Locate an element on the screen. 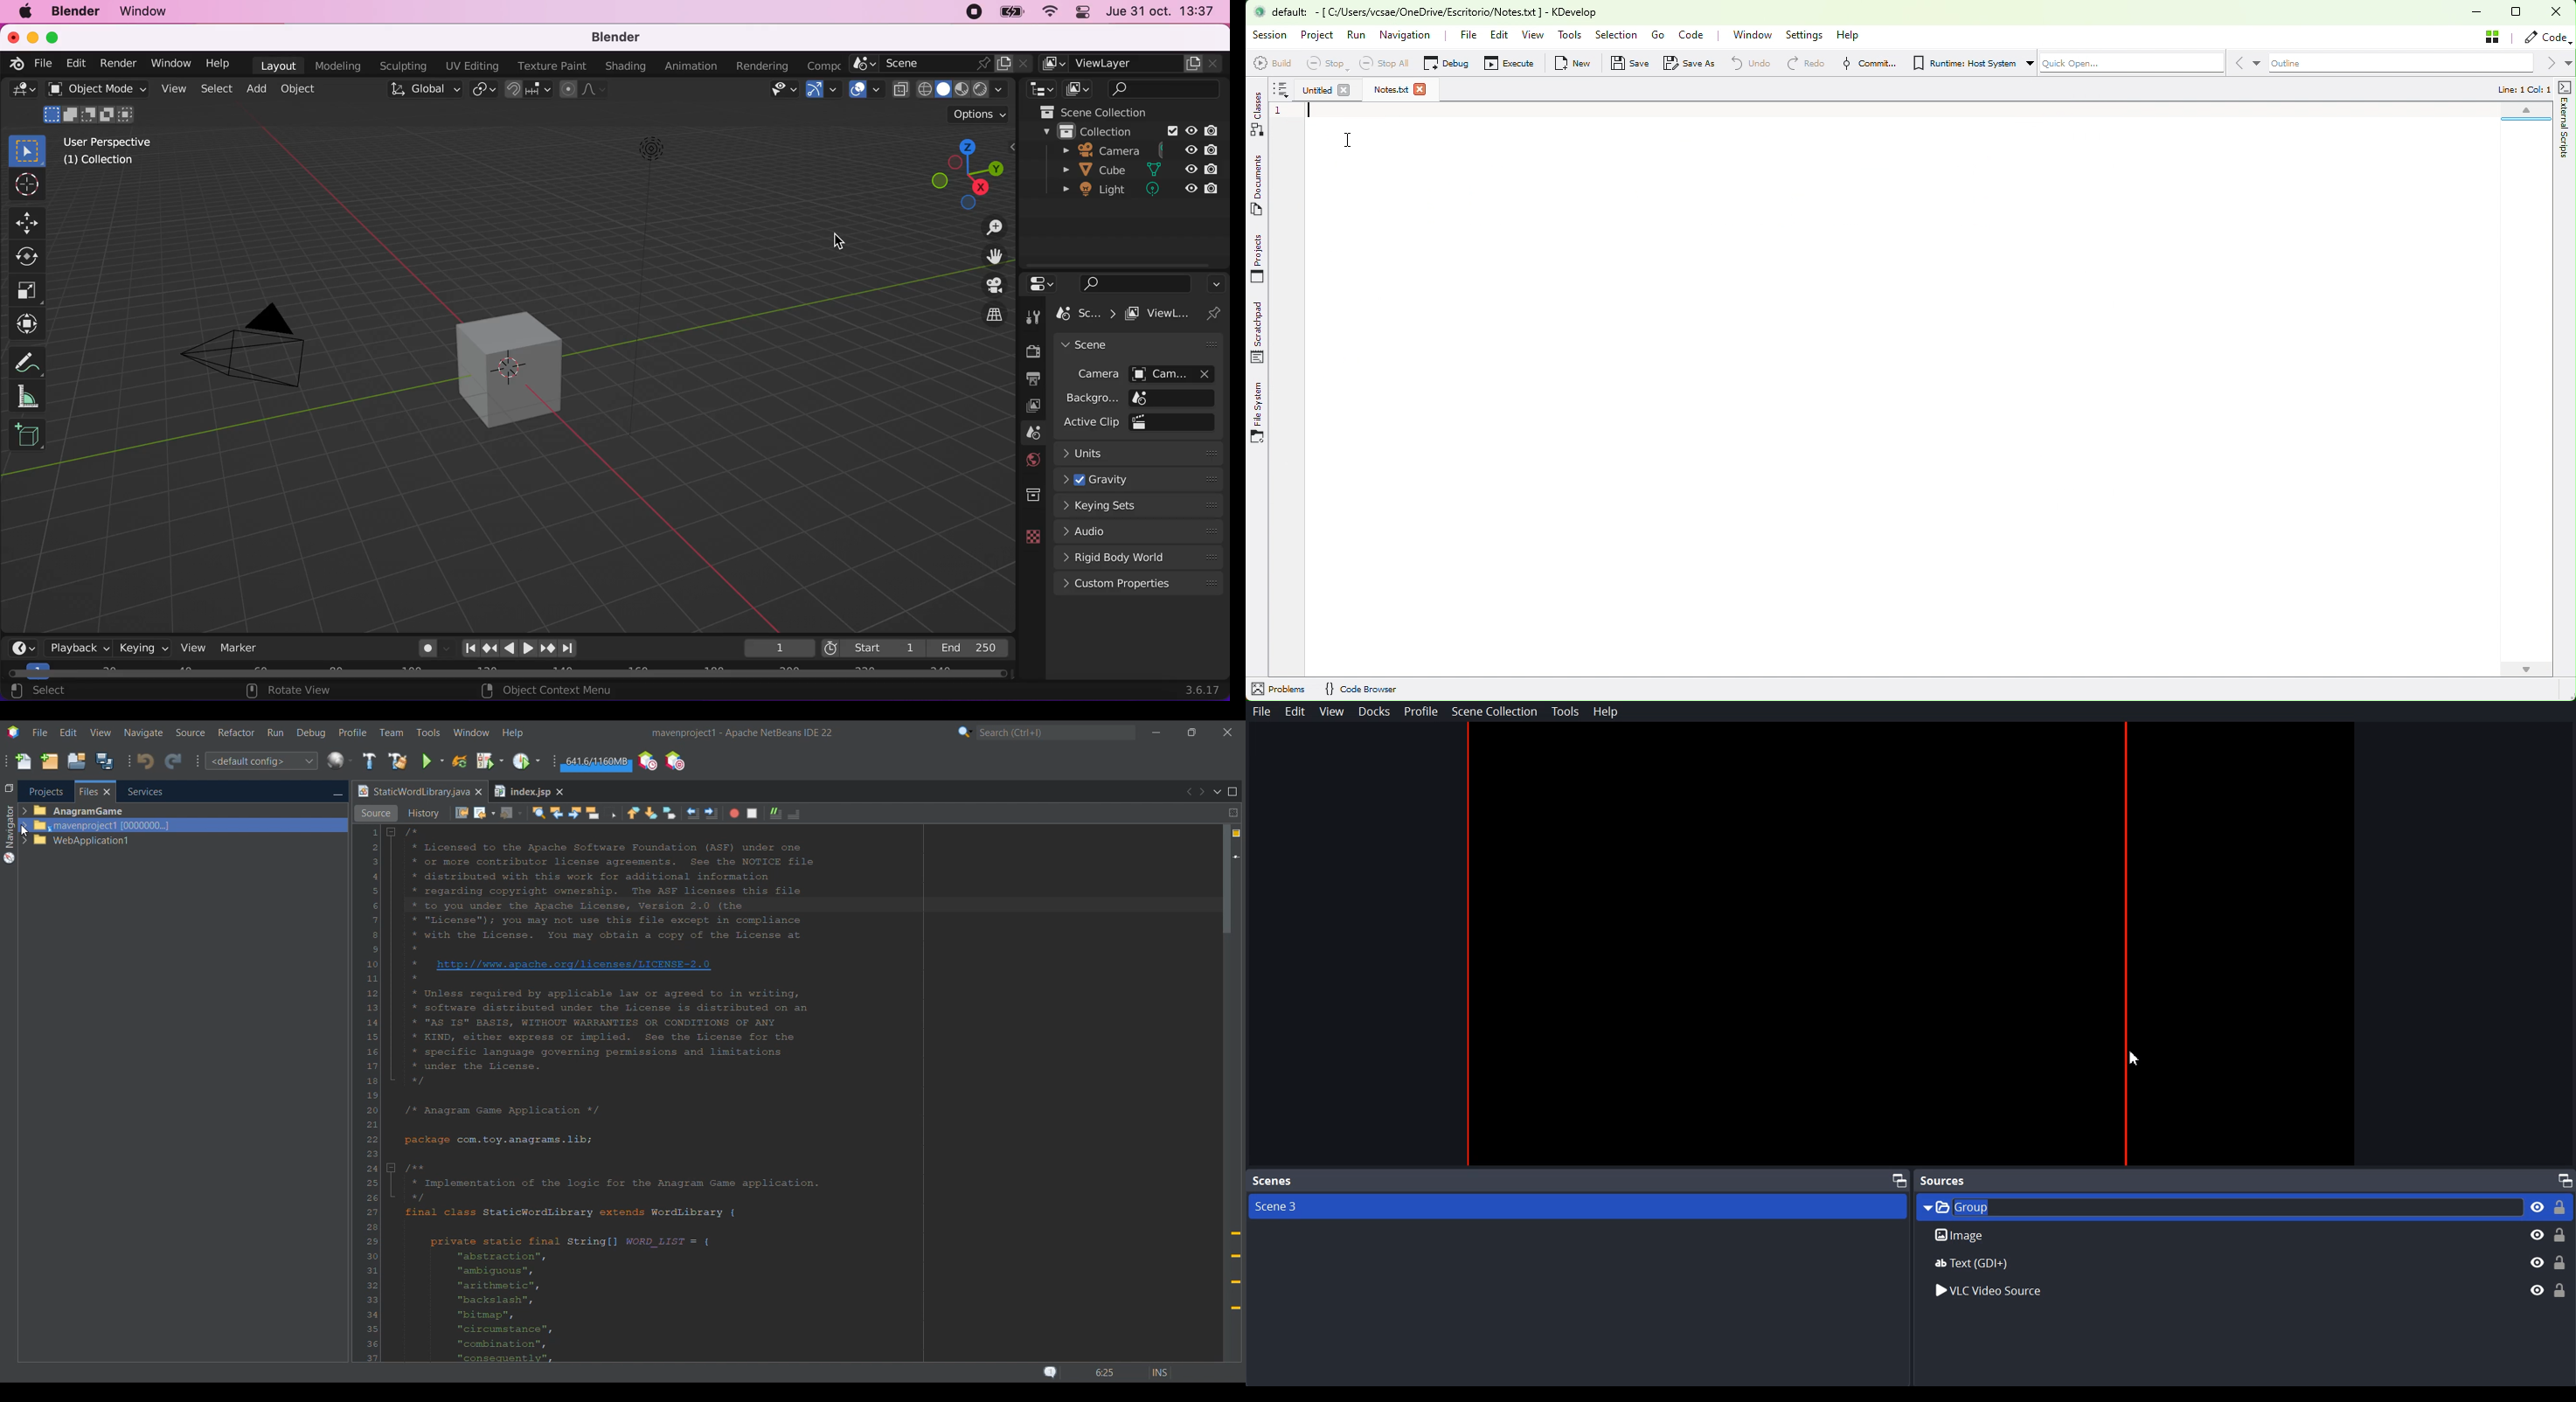 This screenshot has height=1428, width=2576. Scene Collection is located at coordinates (1494, 711).